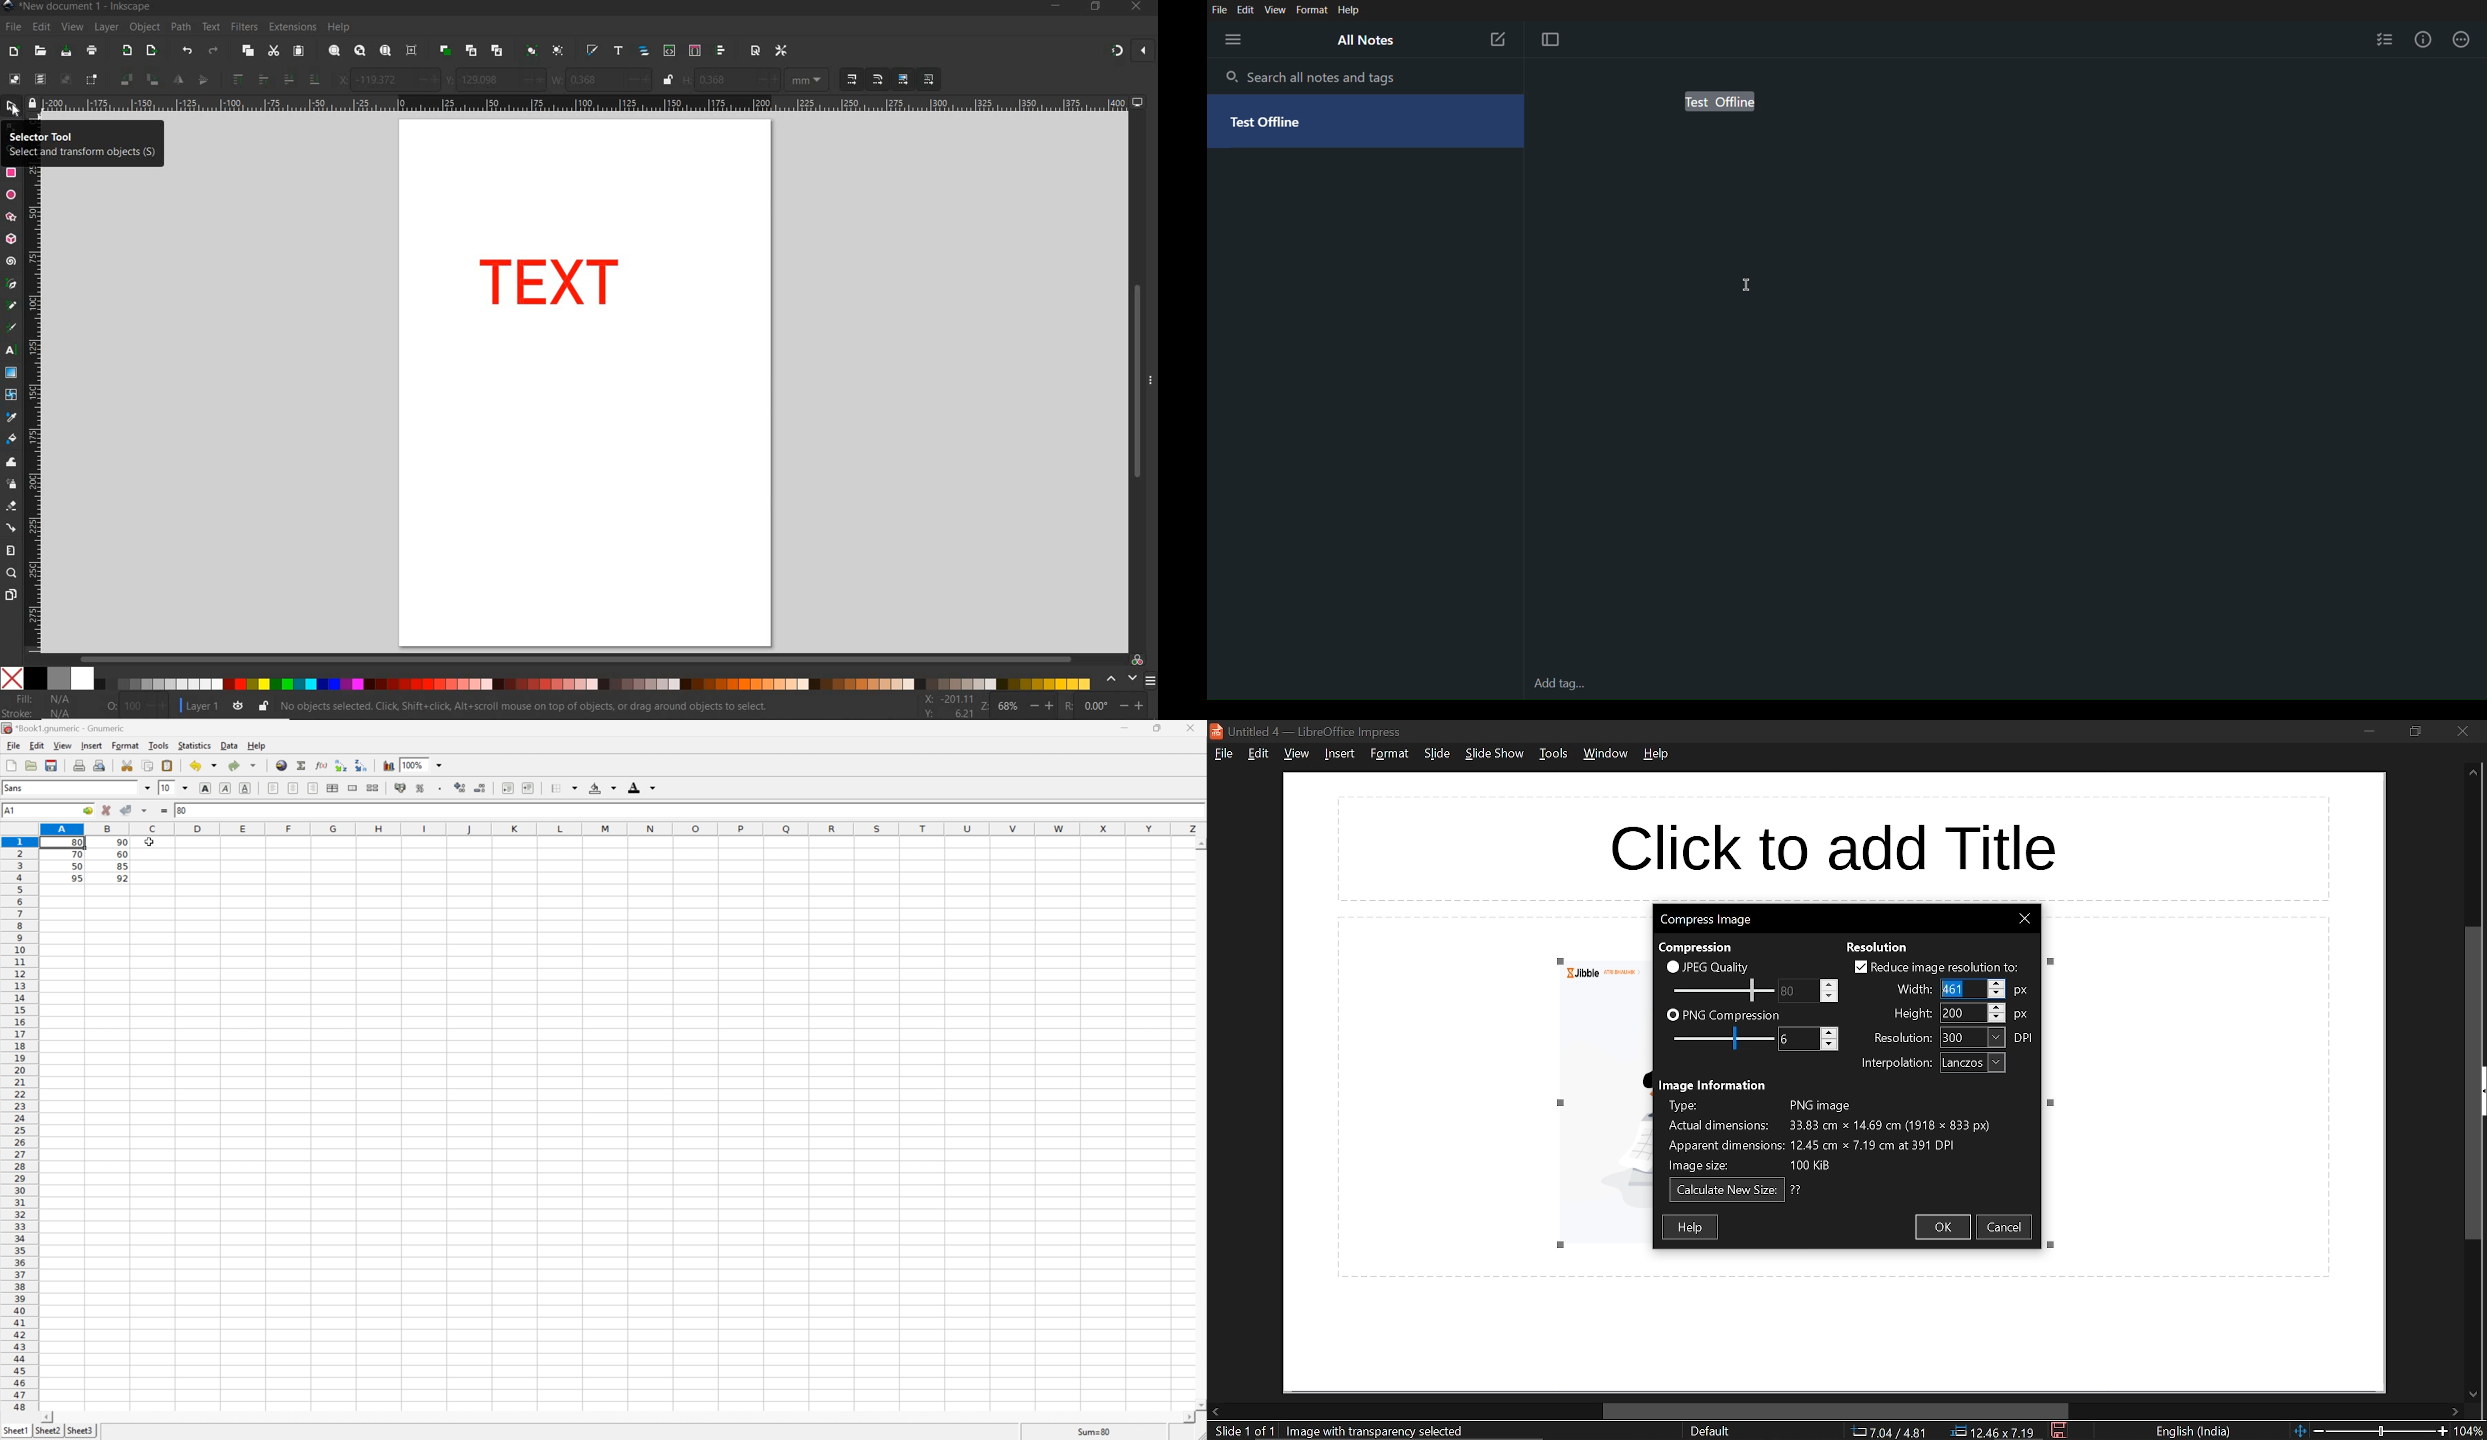 The image size is (2492, 1456). Describe the element at coordinates (1054, 6) in the screenshot. I see `MINIMIZE` at that location.